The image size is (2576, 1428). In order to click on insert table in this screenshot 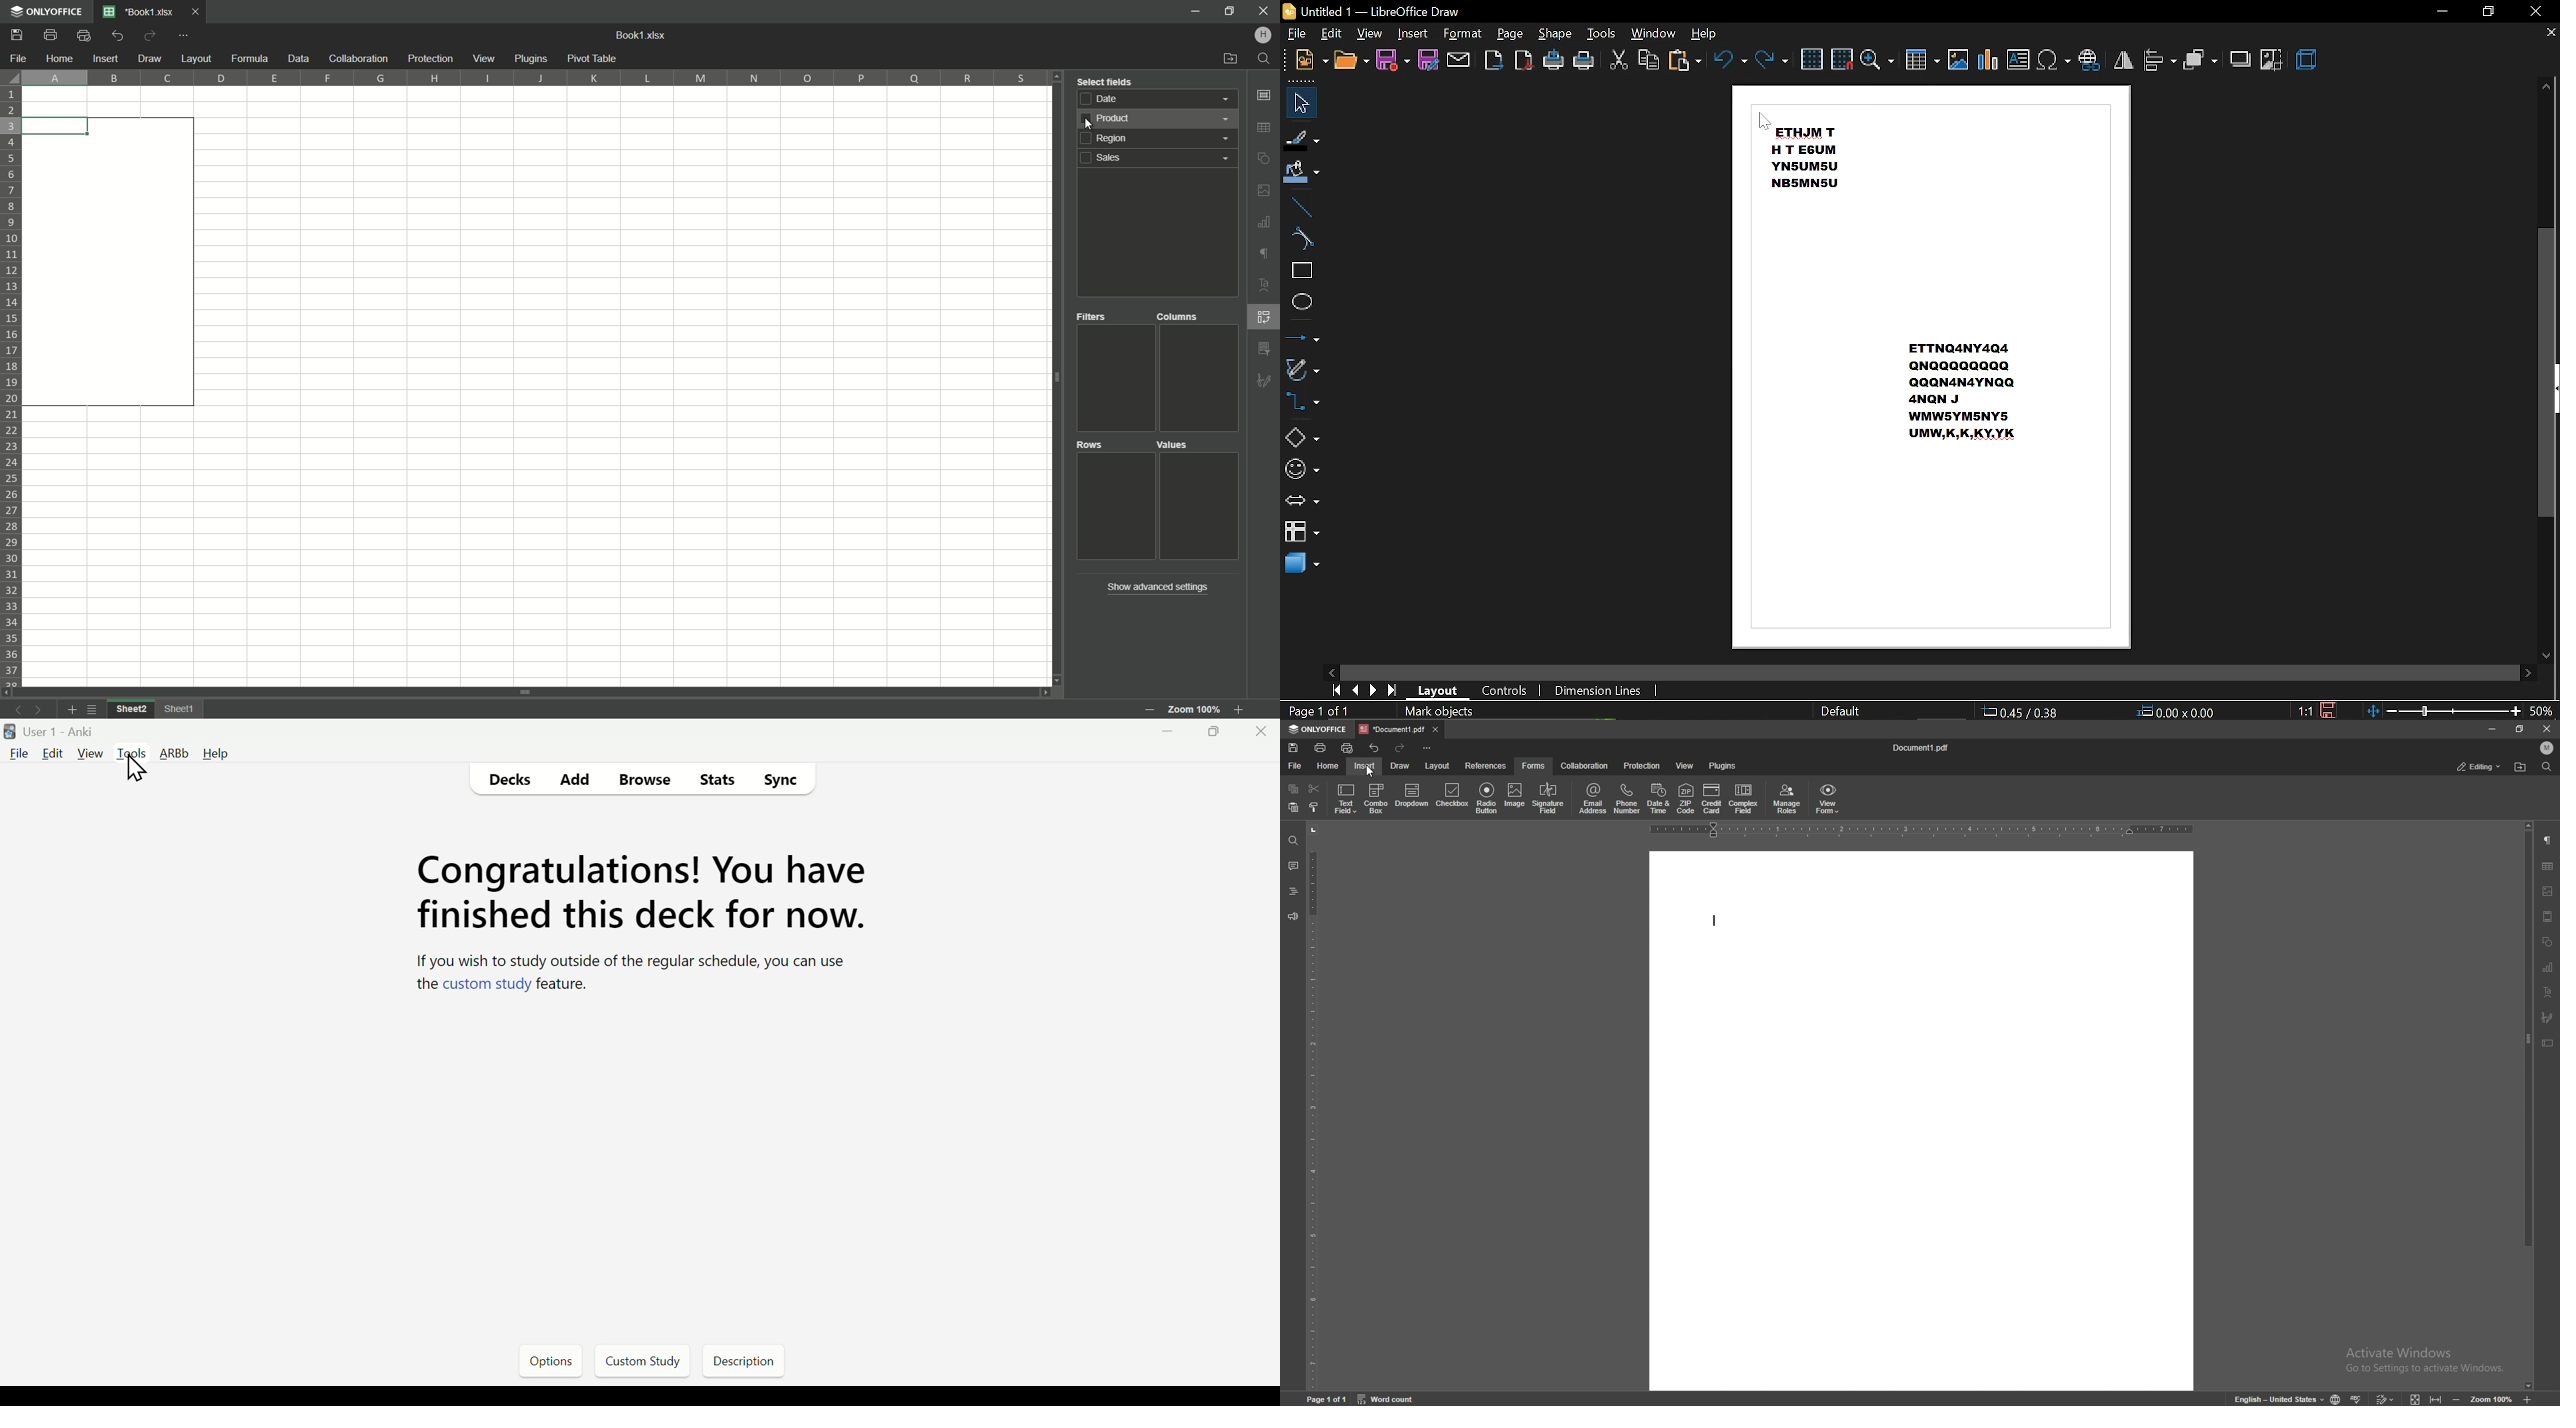, I will do `click(1265, 128)`.